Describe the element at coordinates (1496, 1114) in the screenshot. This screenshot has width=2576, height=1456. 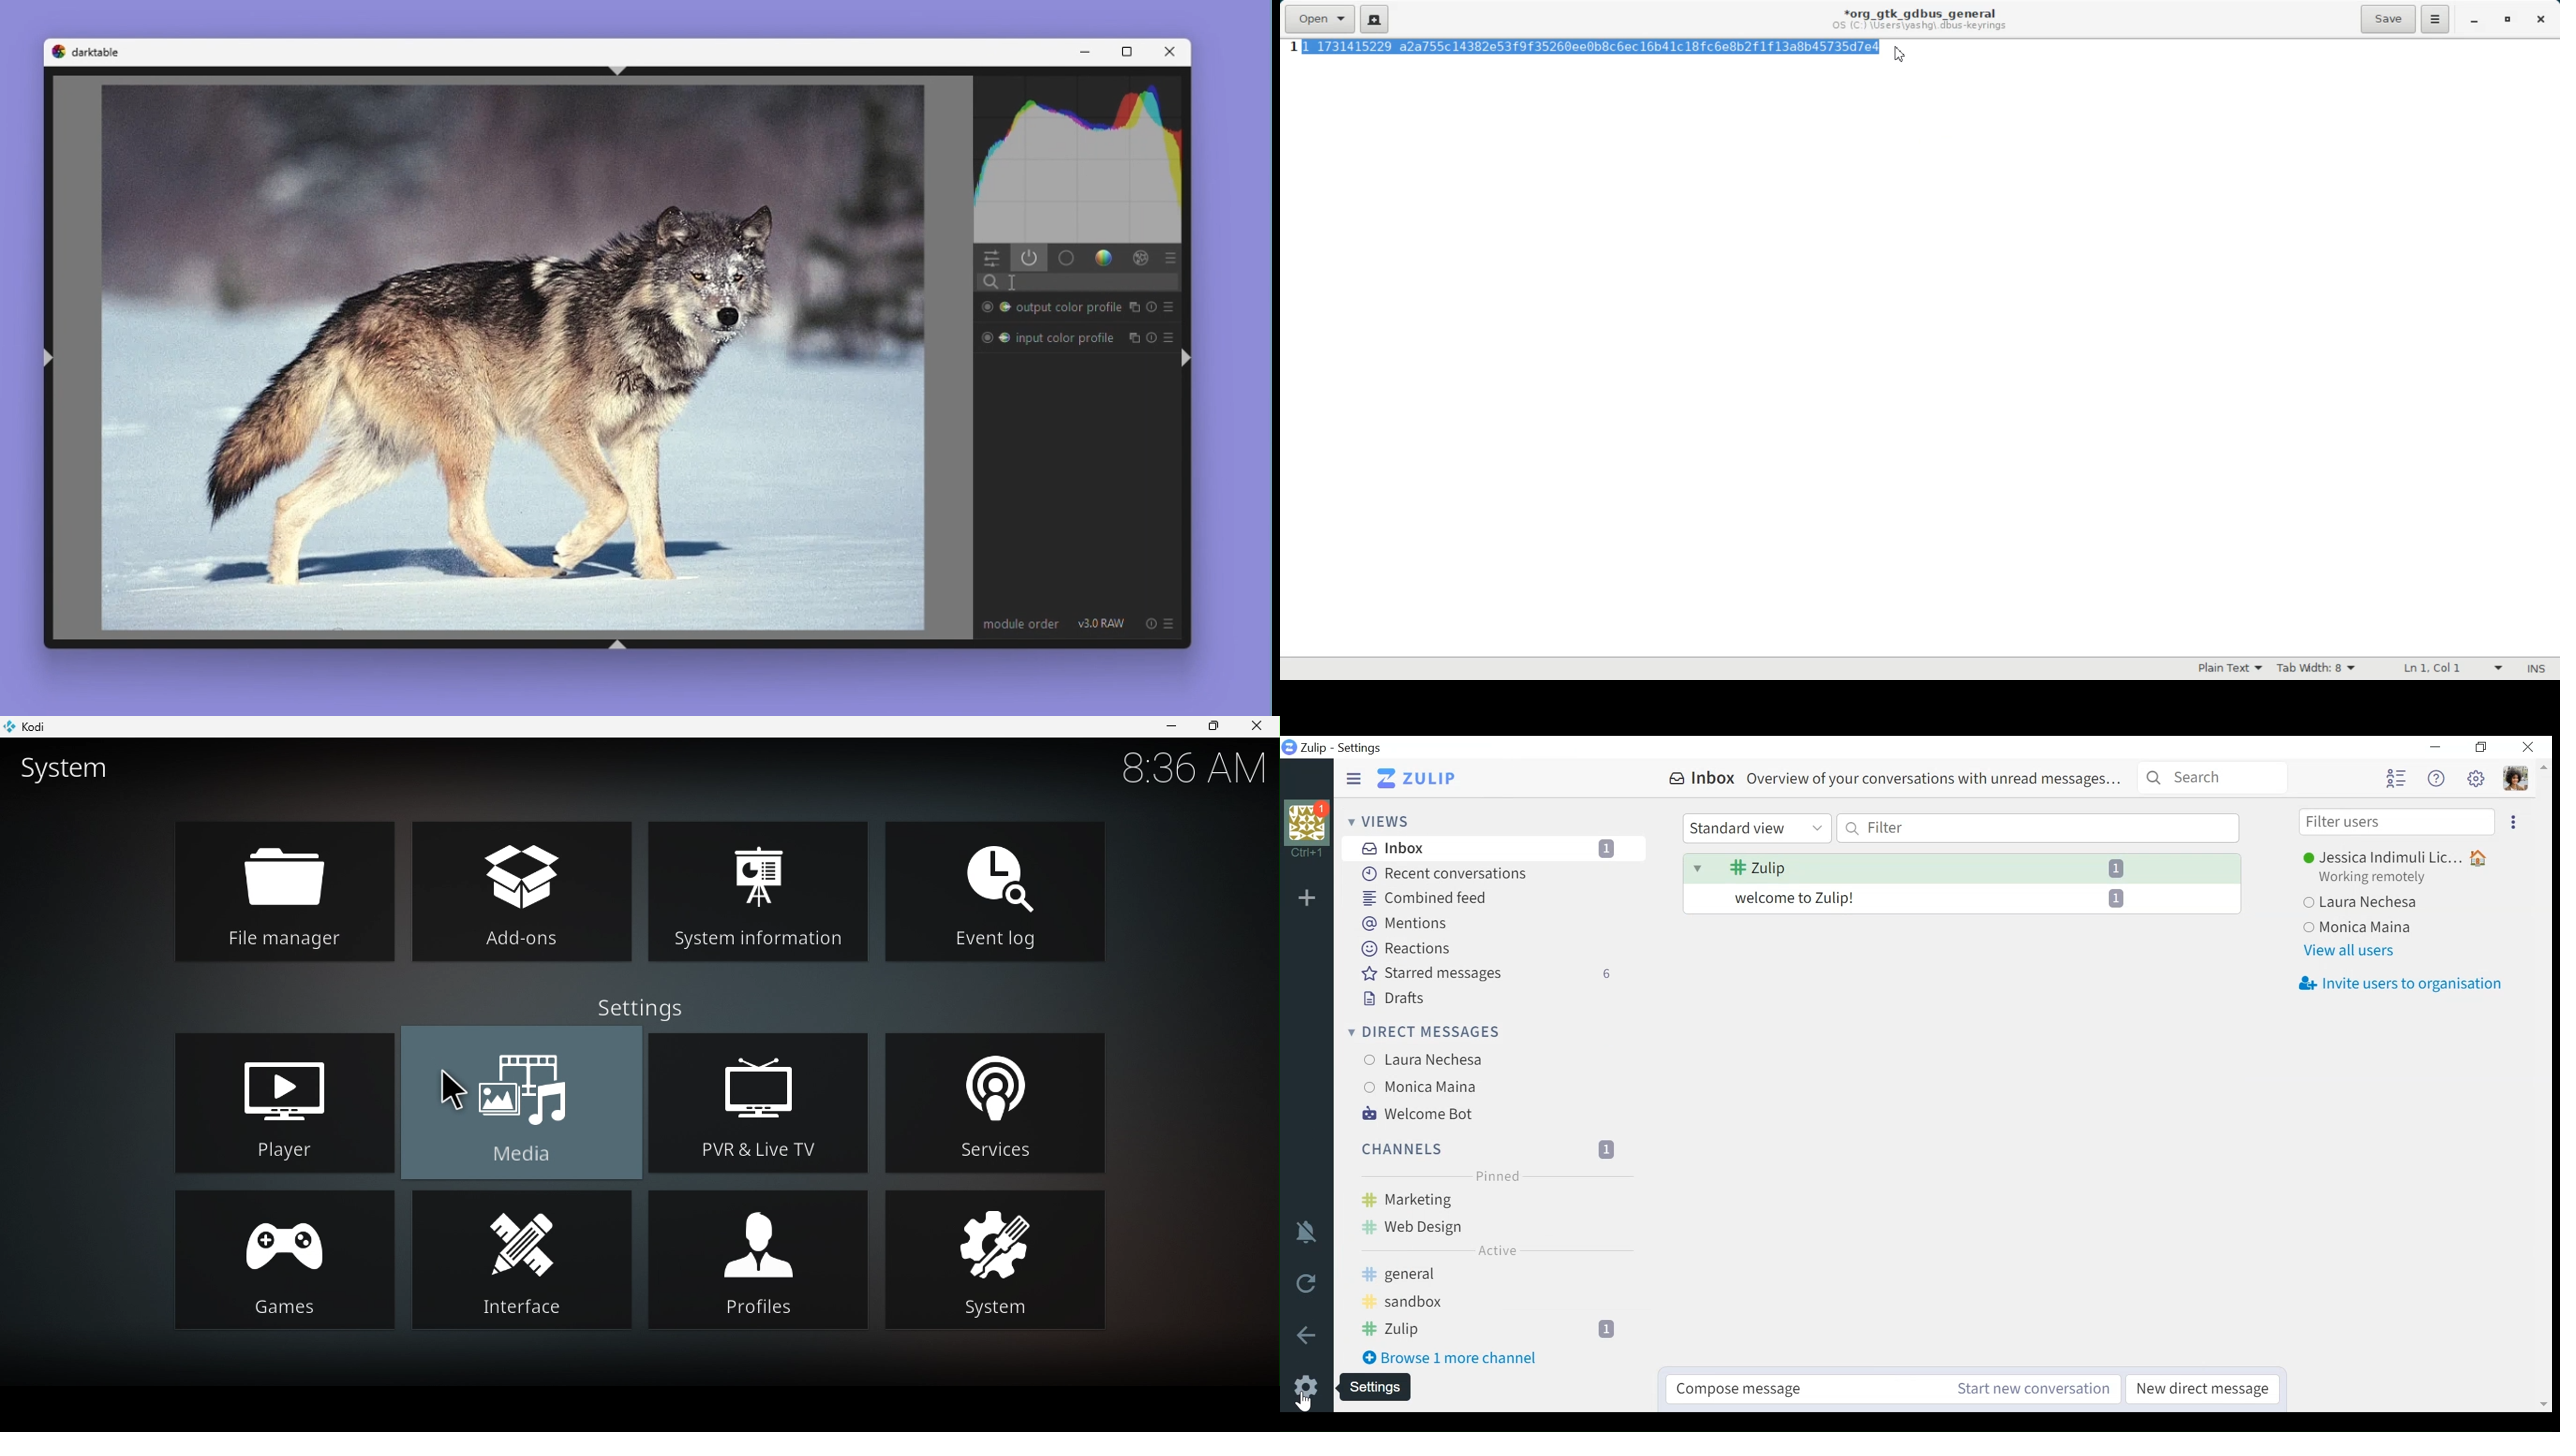
I see `Welcome Bot` at that location.